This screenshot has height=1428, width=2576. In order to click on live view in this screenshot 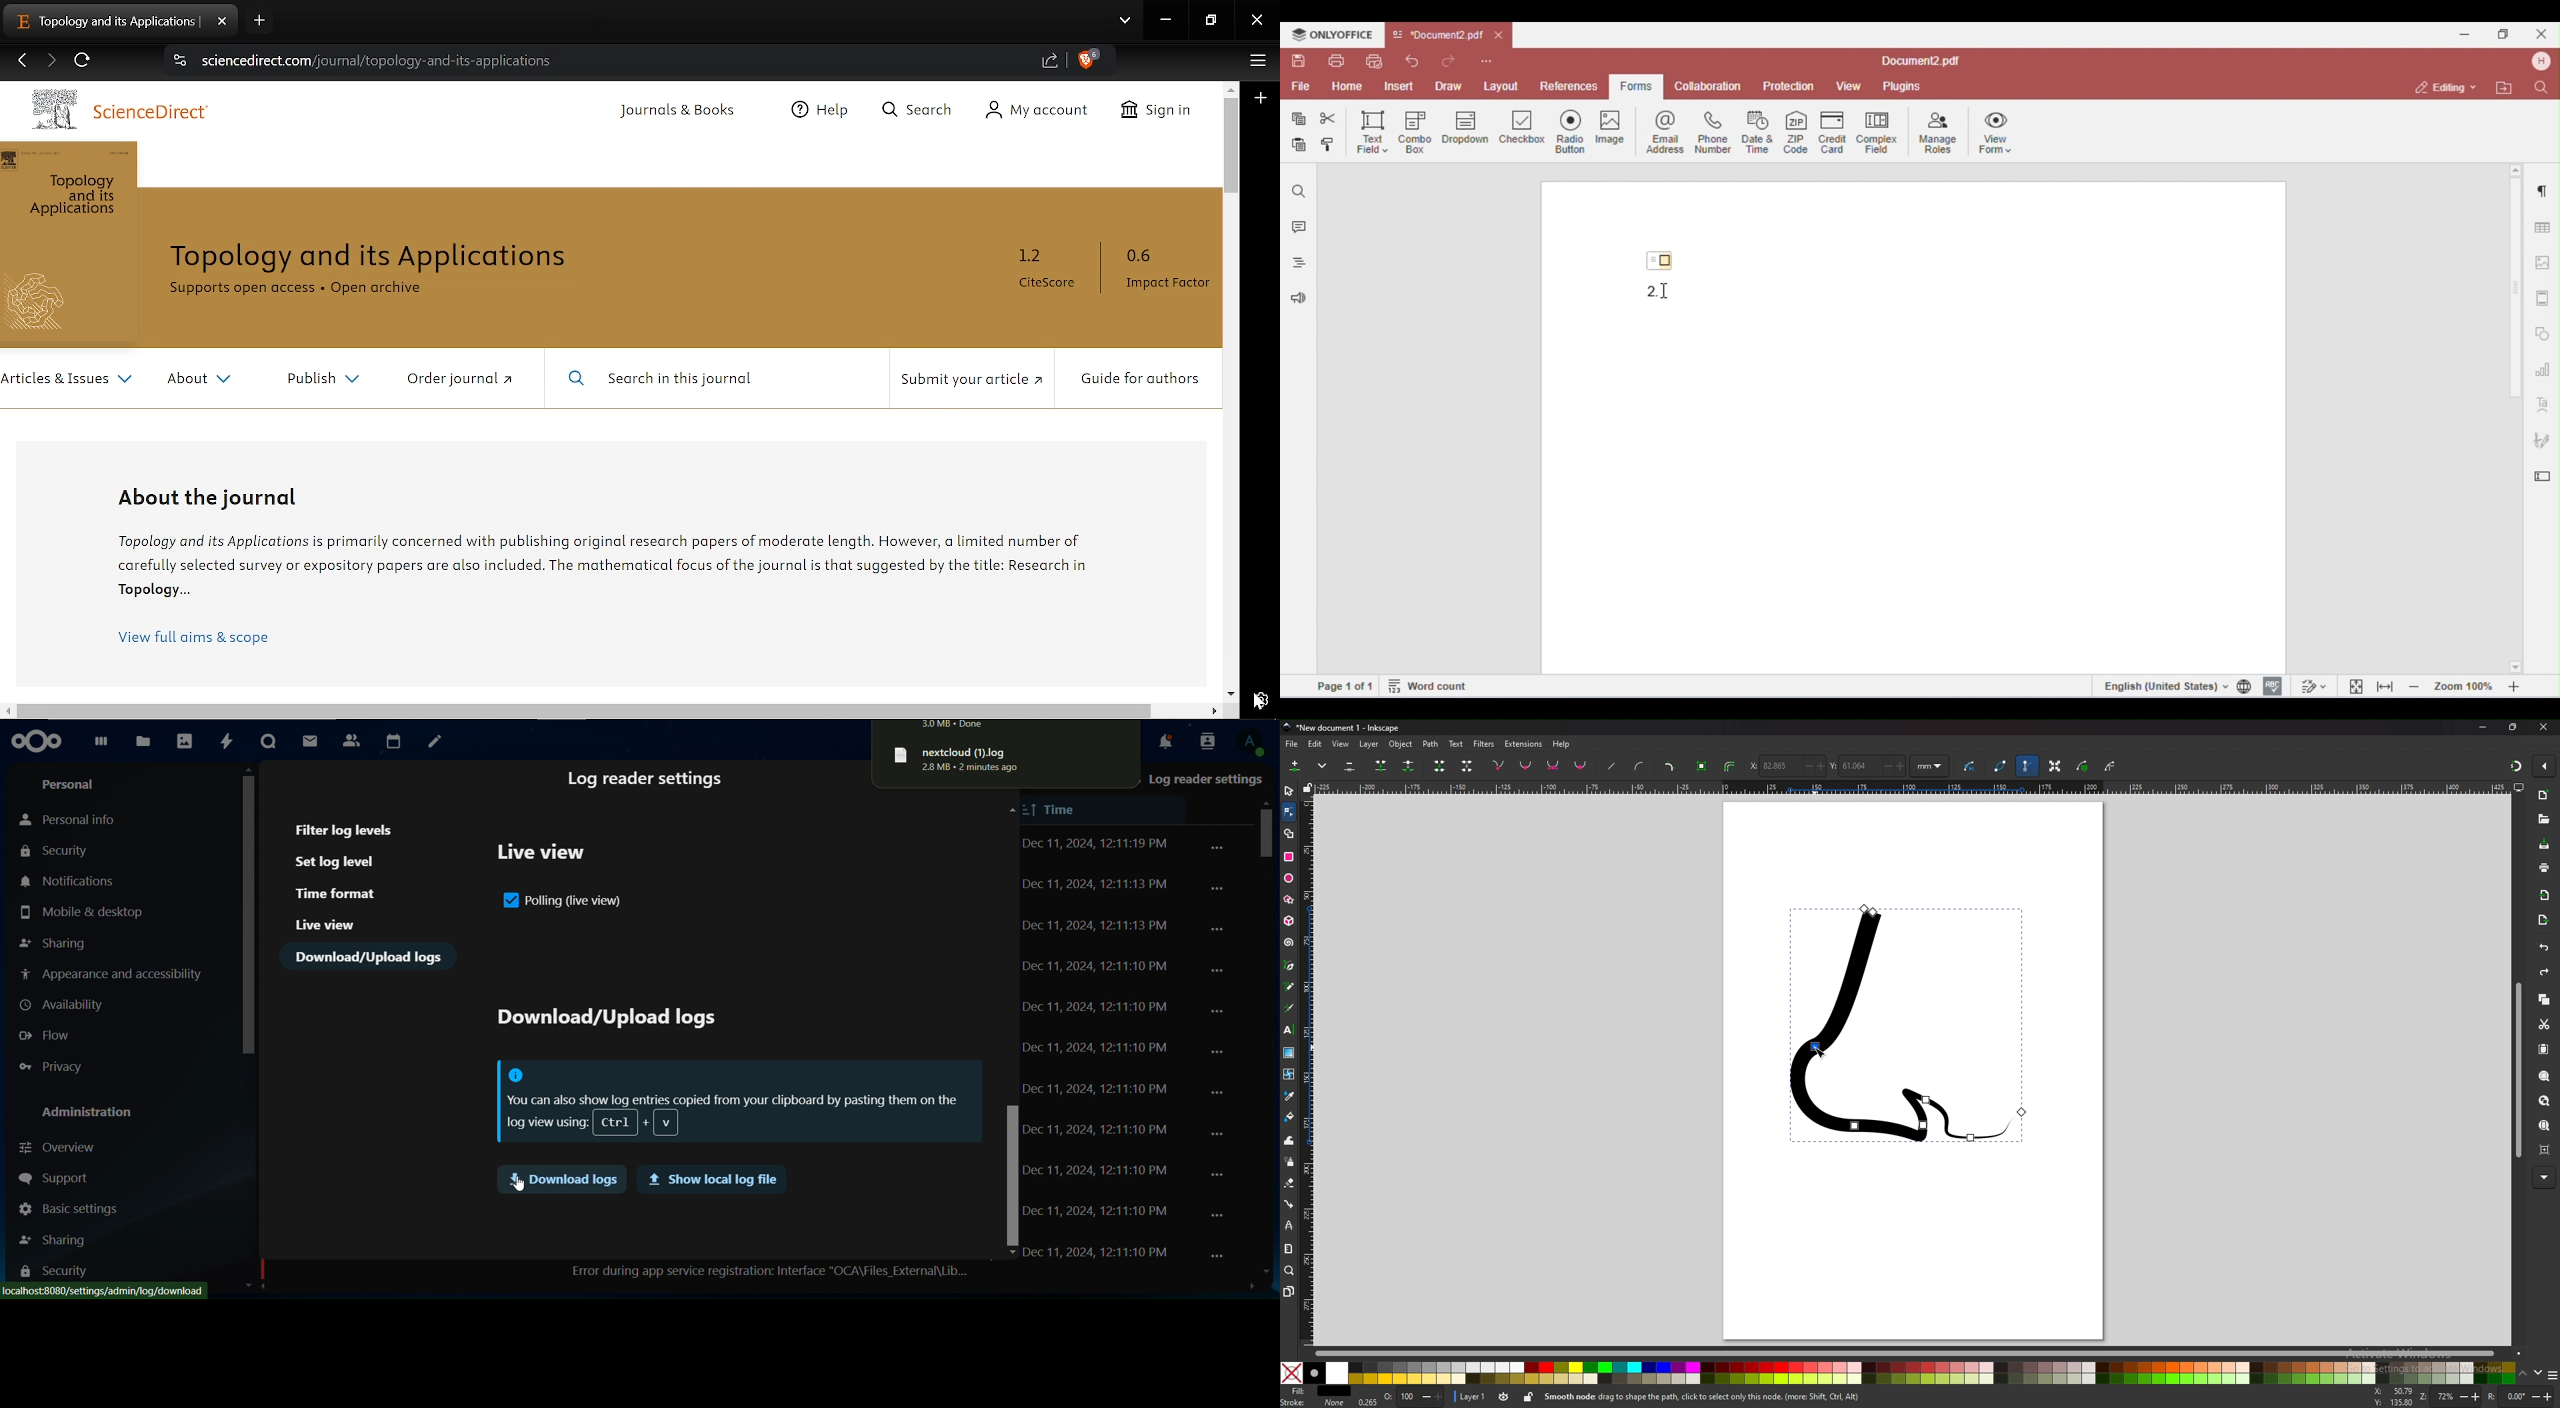, I will do `click(326, 924)`.